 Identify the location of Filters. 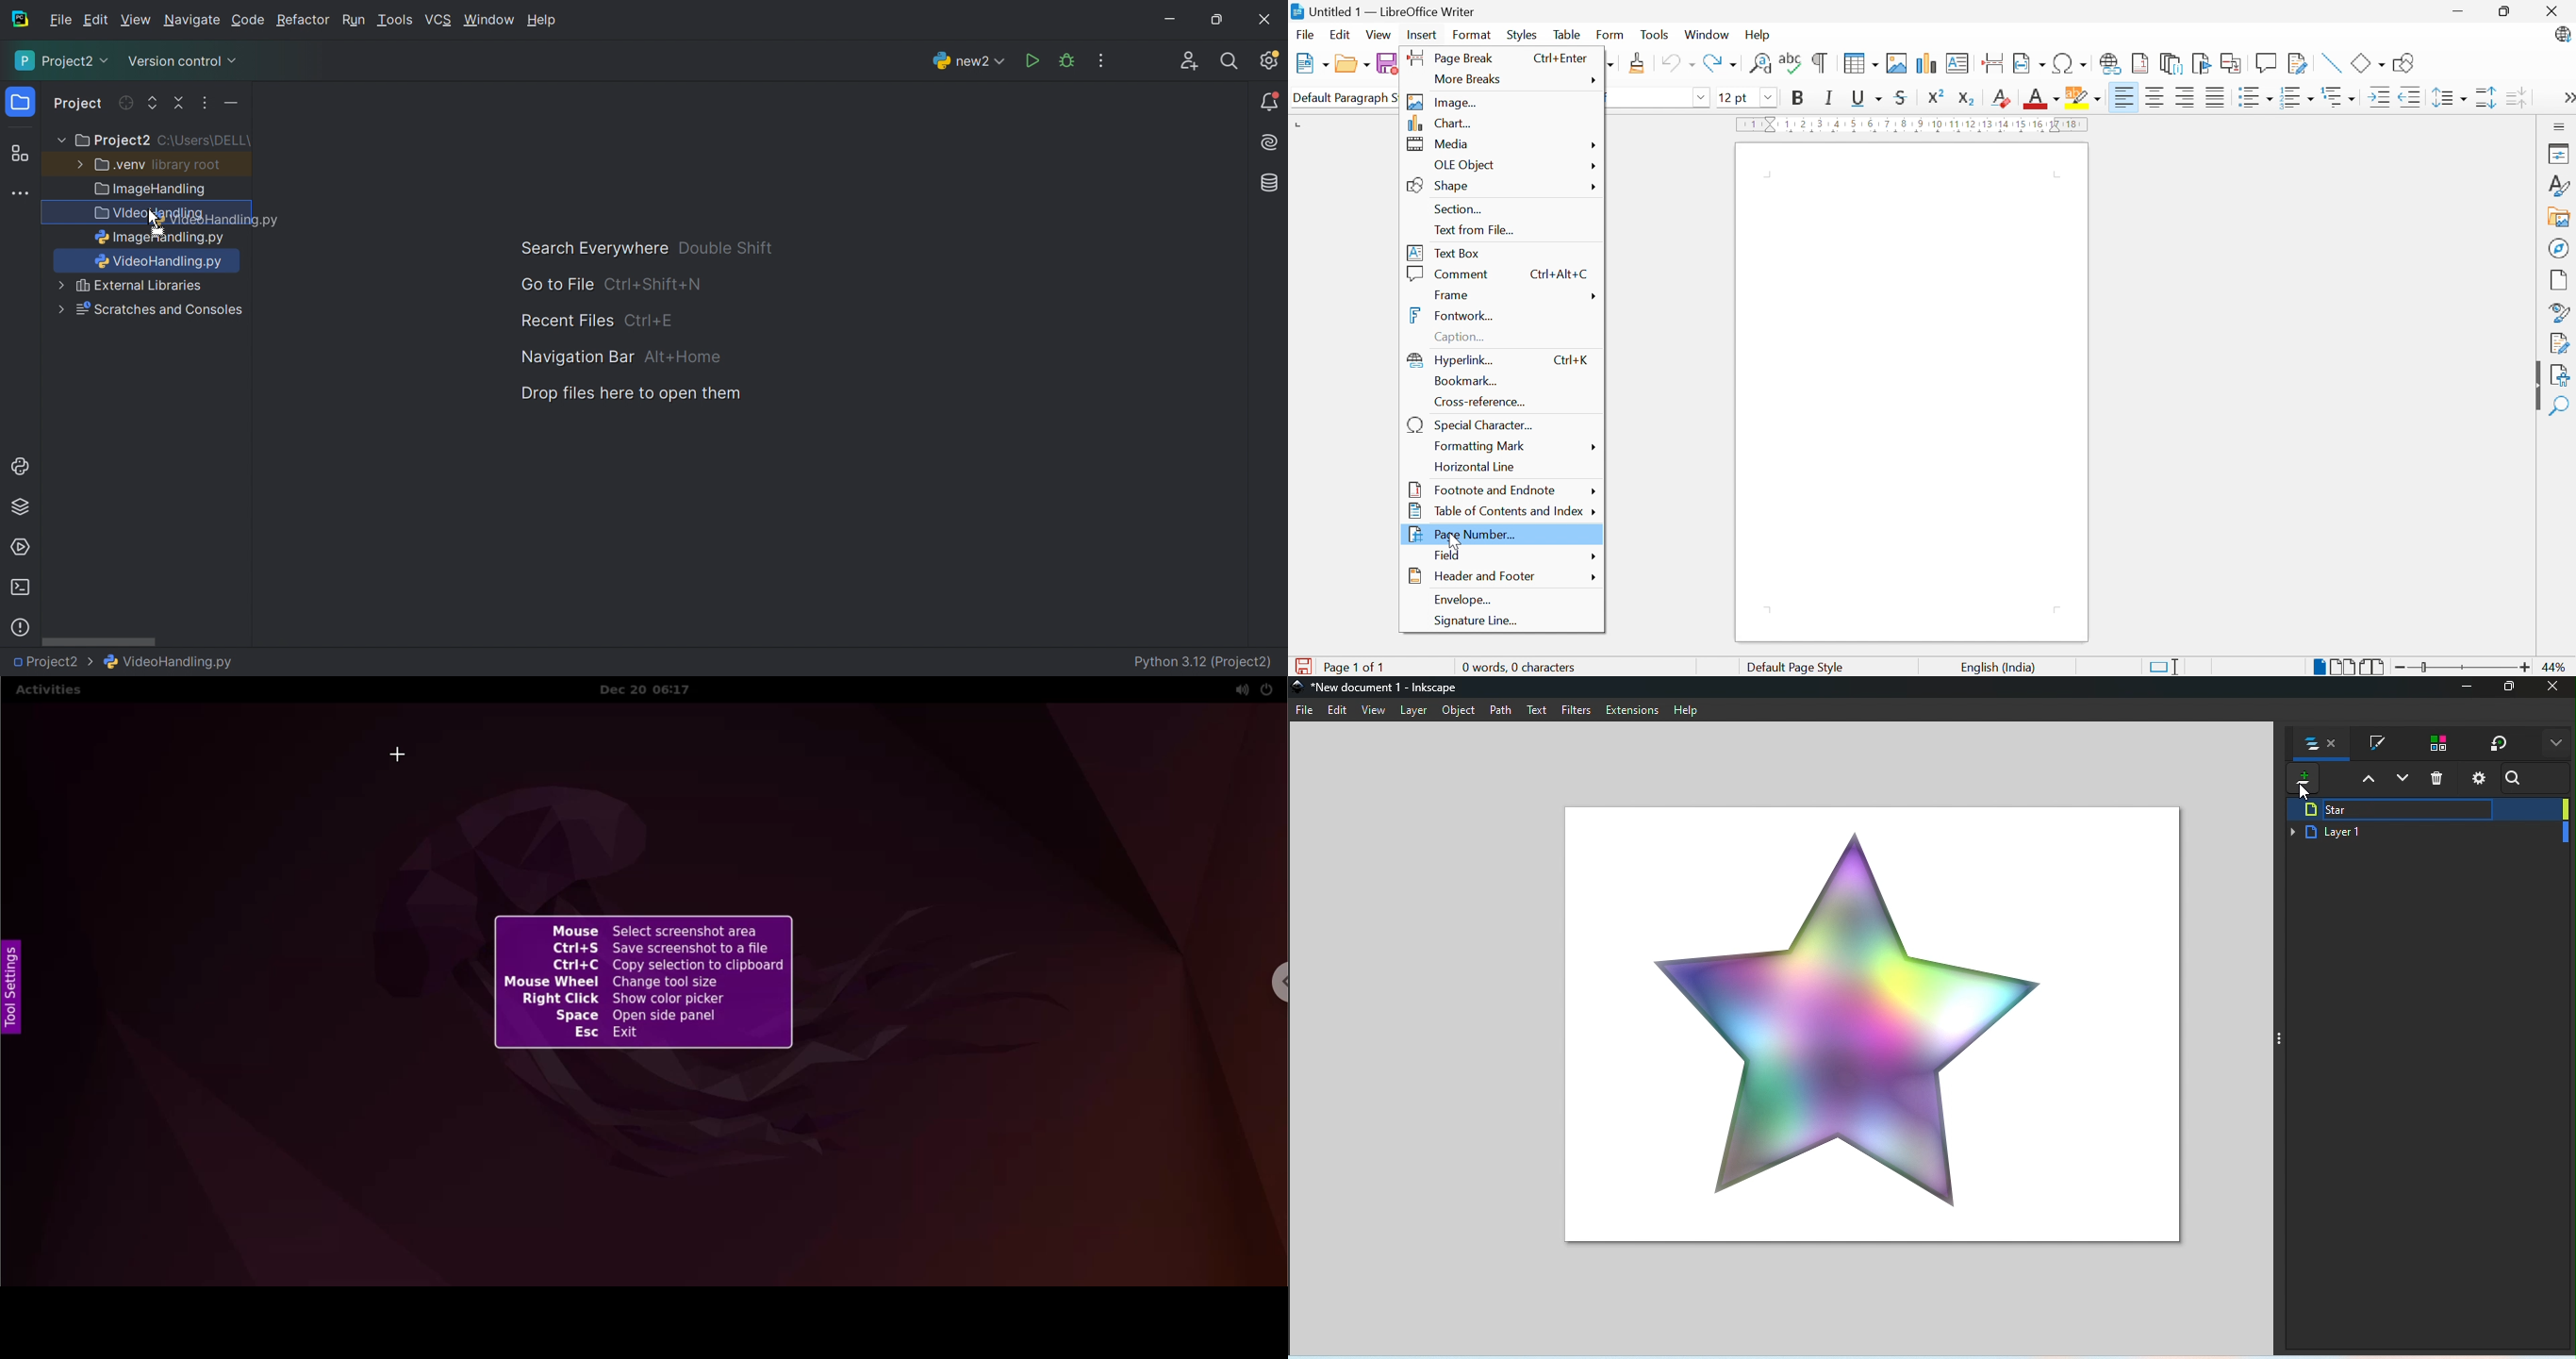
(1581, 711).